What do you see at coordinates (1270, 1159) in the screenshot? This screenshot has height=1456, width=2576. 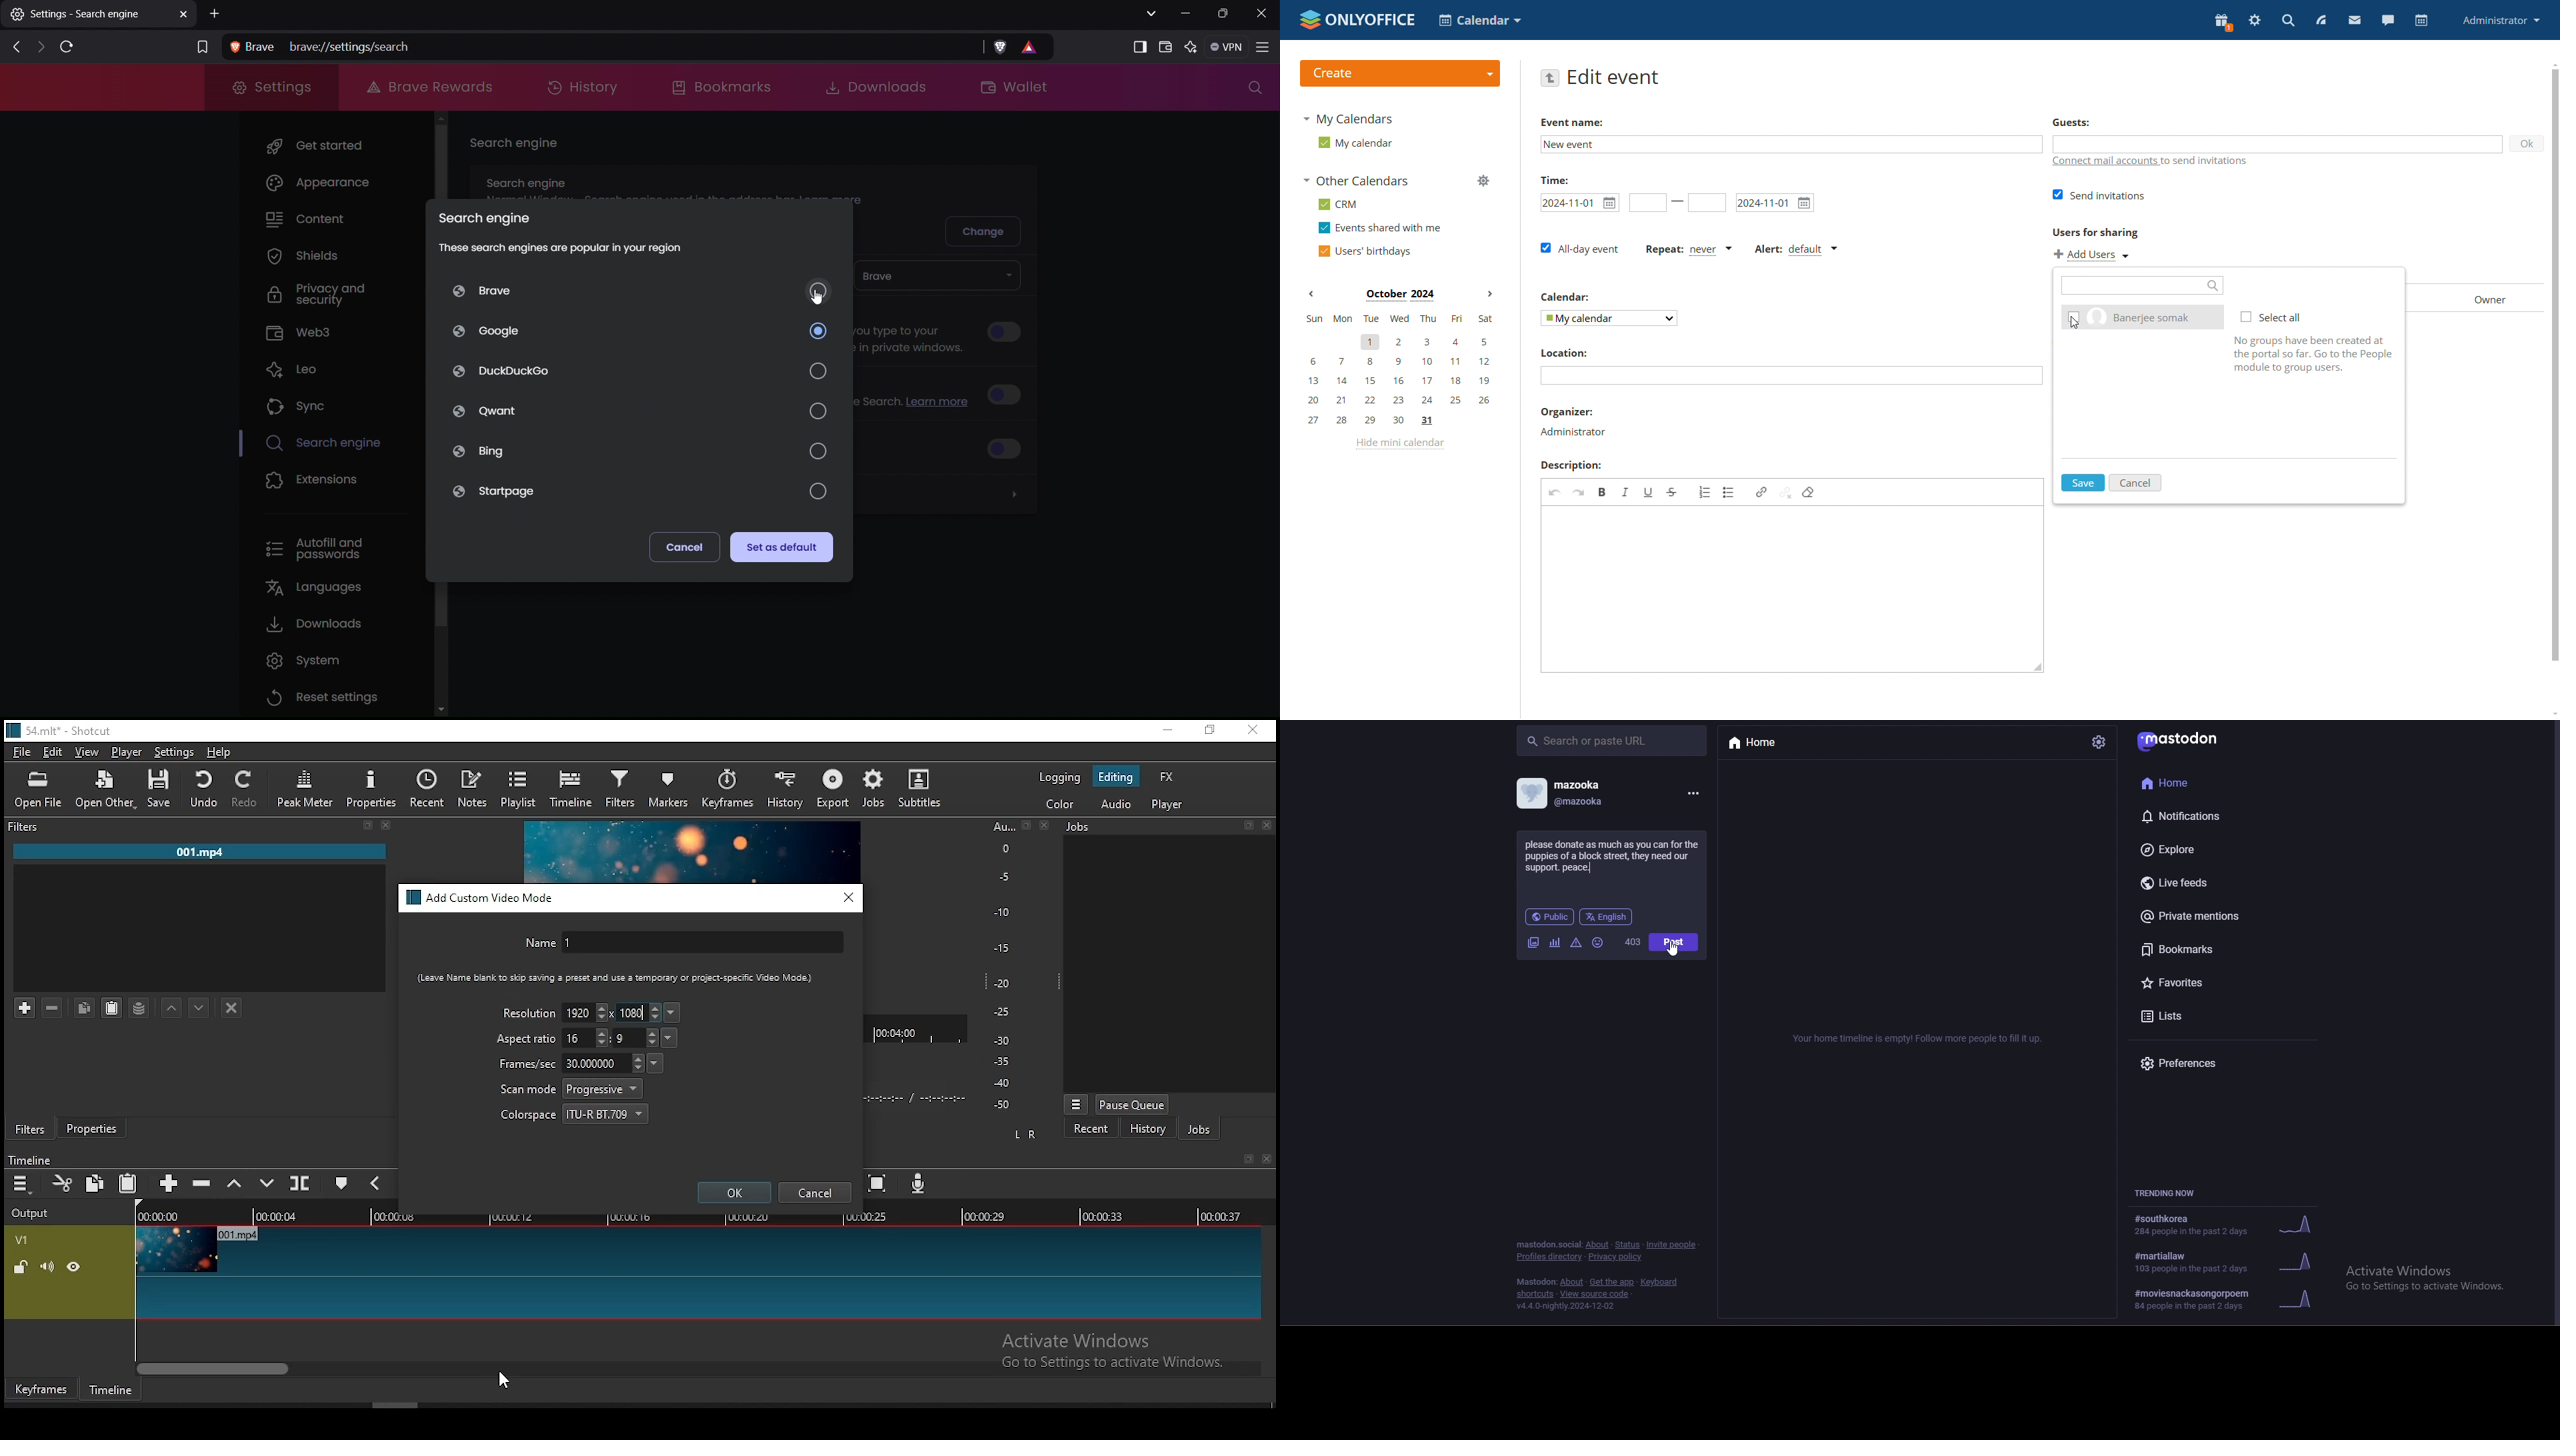 I see `` at bounding box center [1270, 1159].